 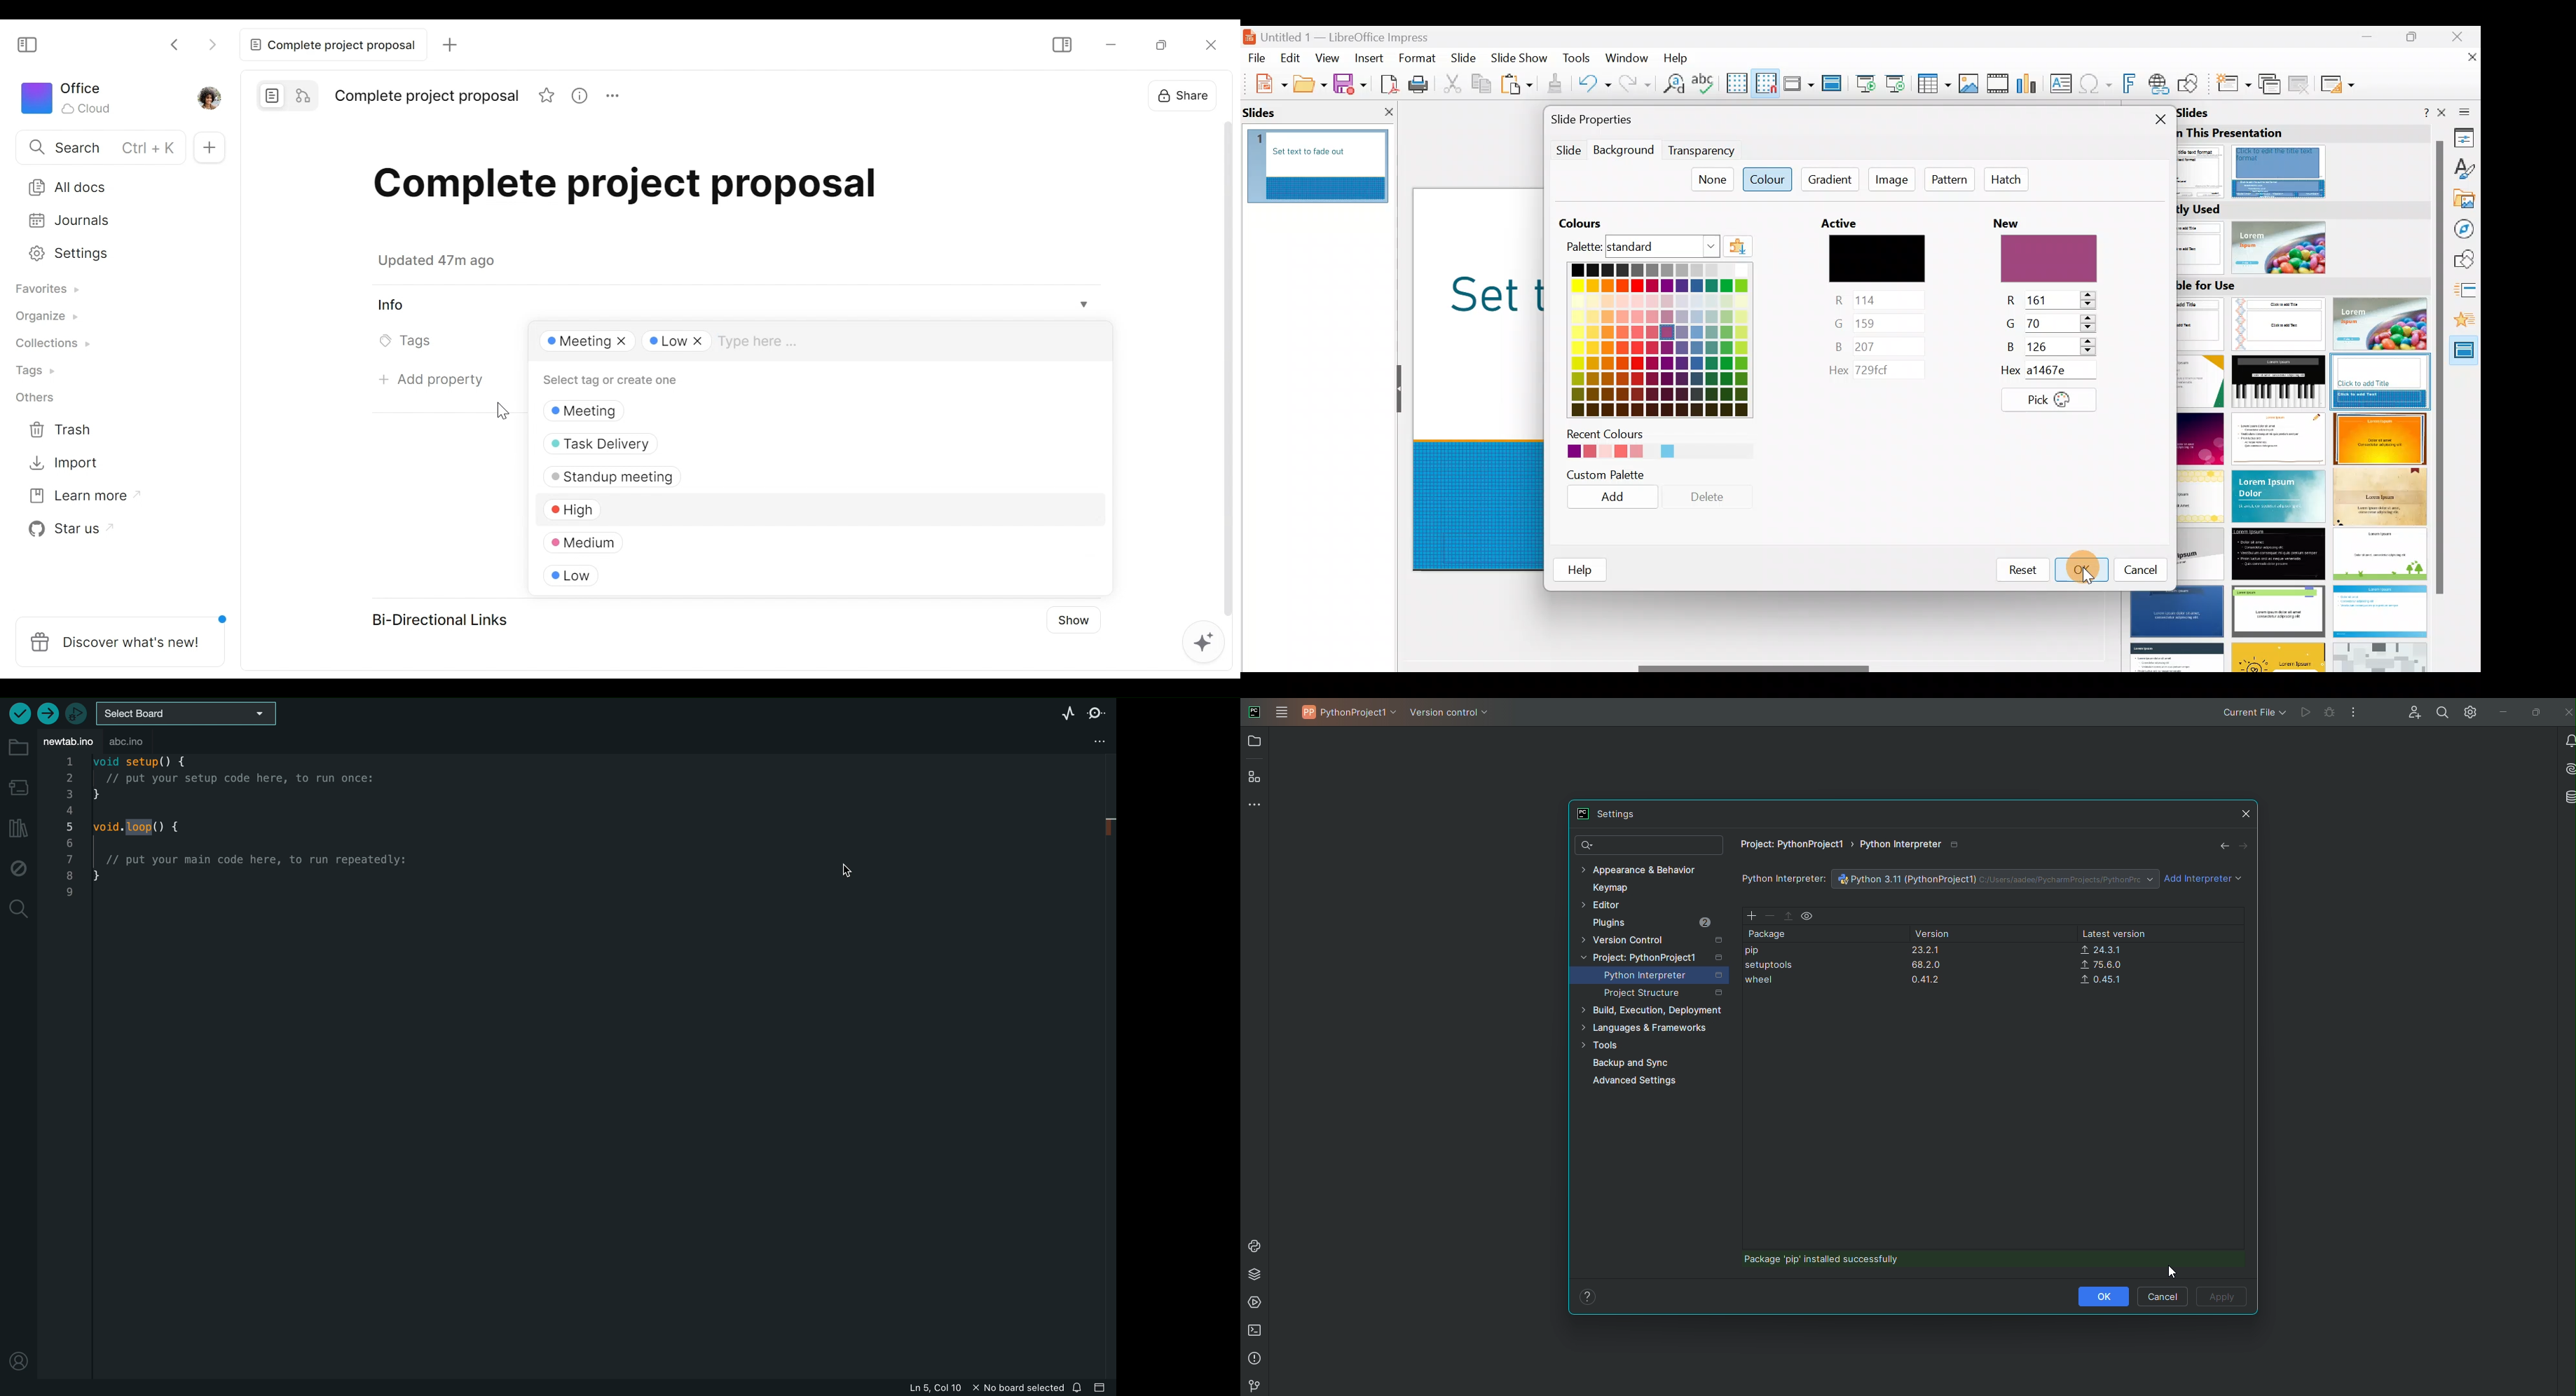 I want to click on Cancel, so click(x=2136, y=570).